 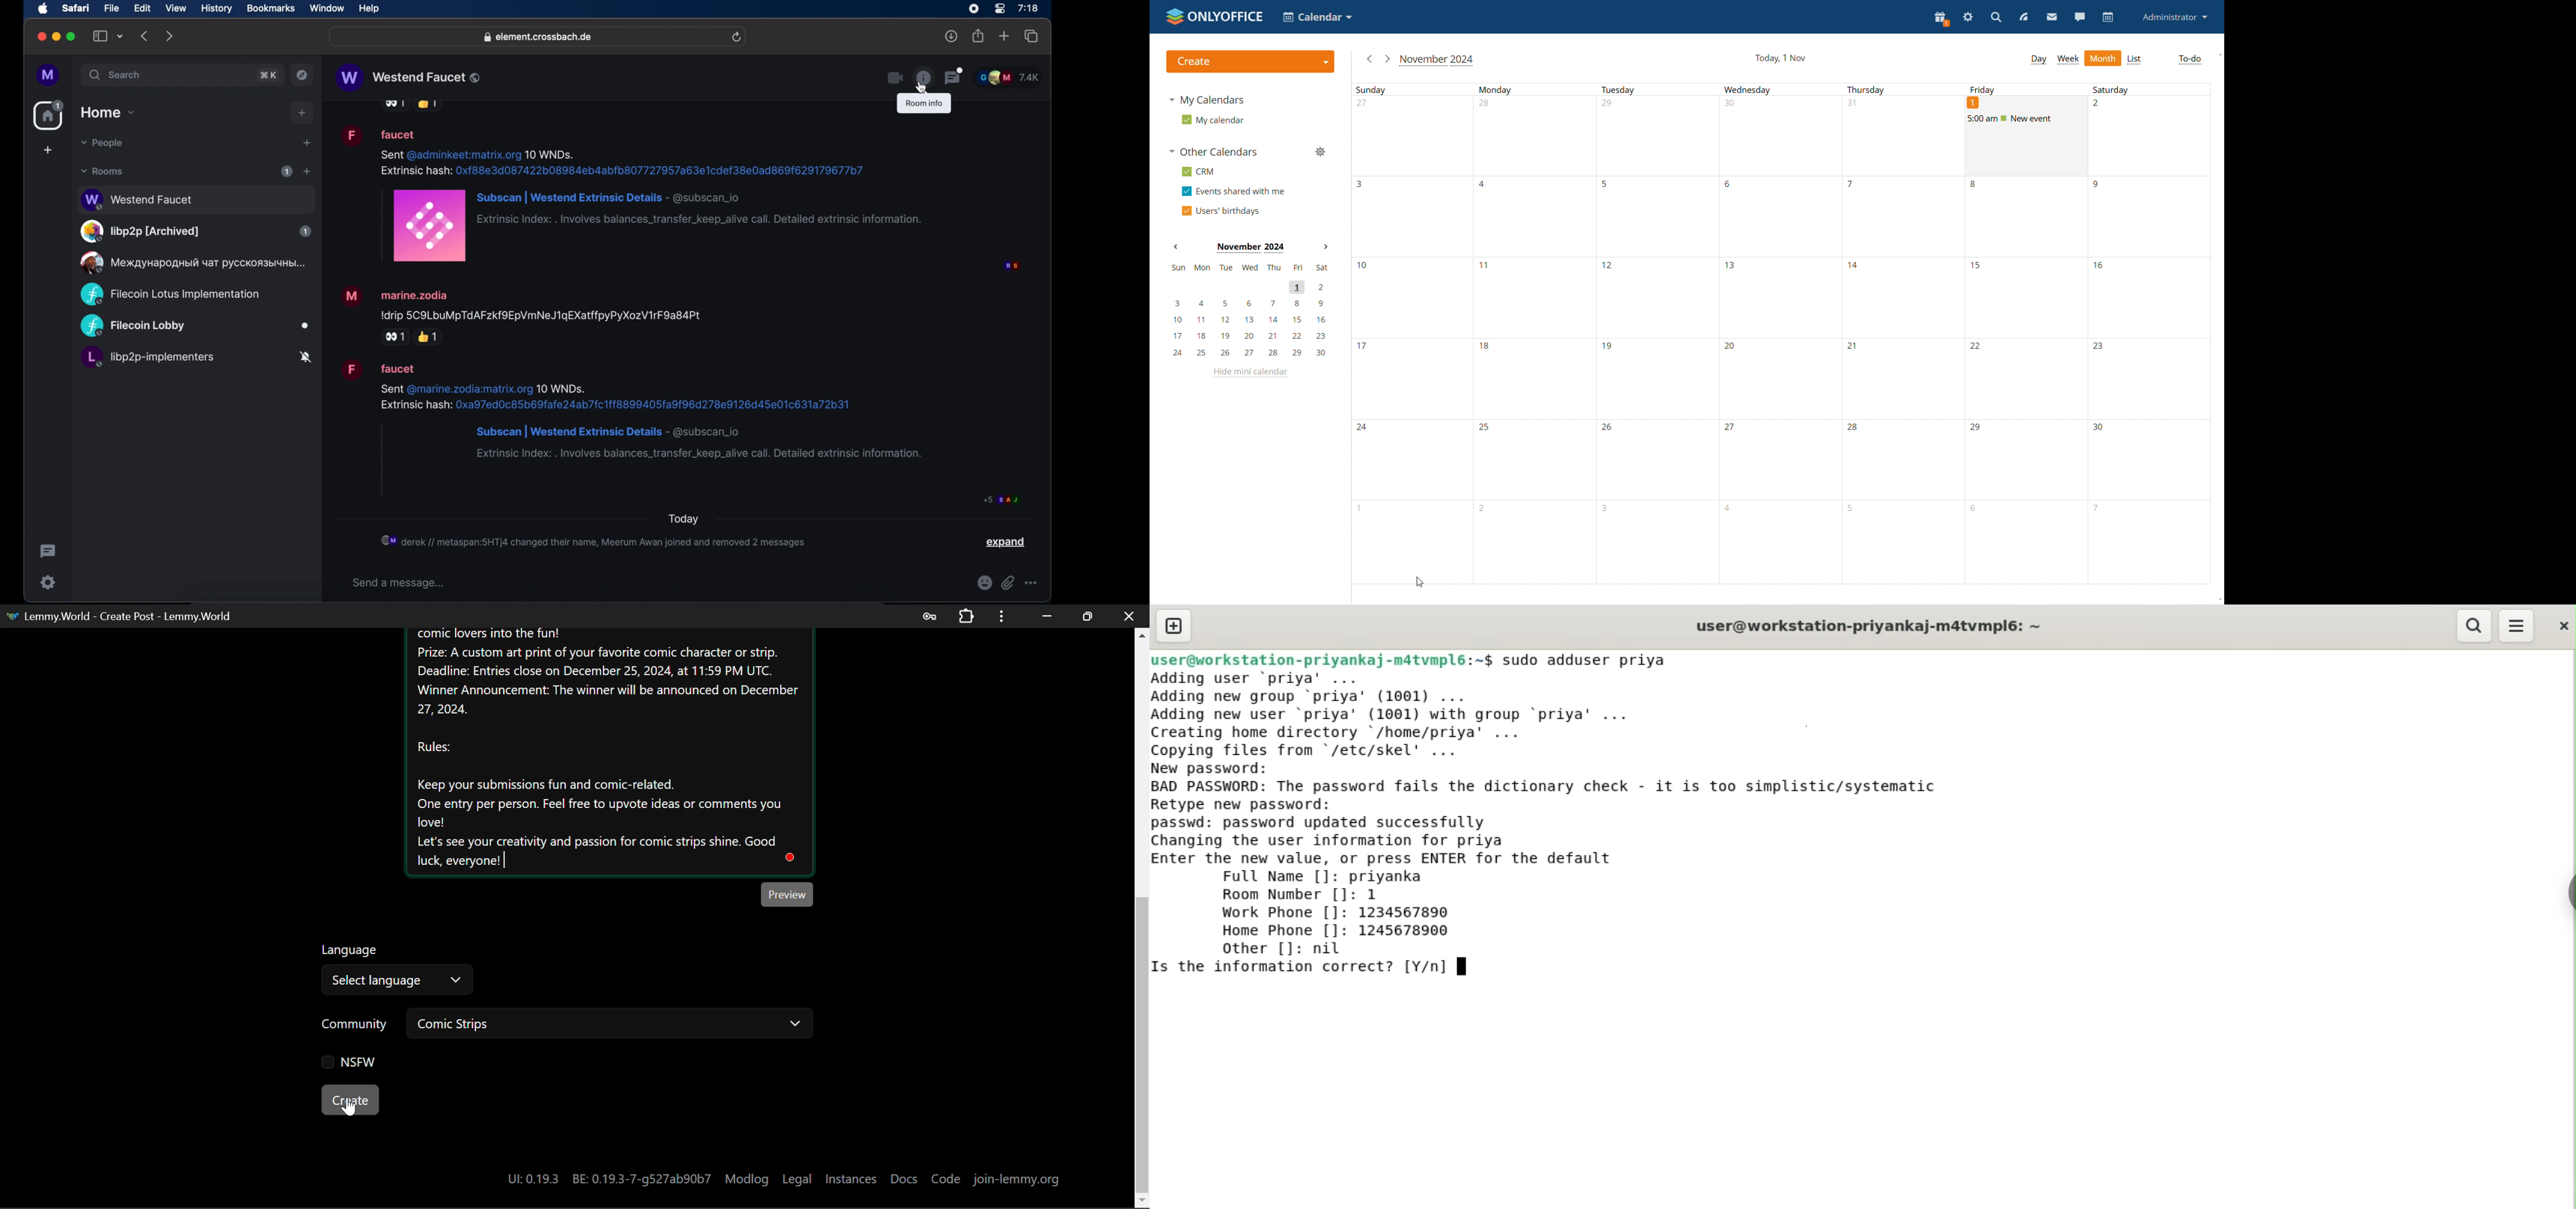 I want to click on share, so click(x=979, y=36).